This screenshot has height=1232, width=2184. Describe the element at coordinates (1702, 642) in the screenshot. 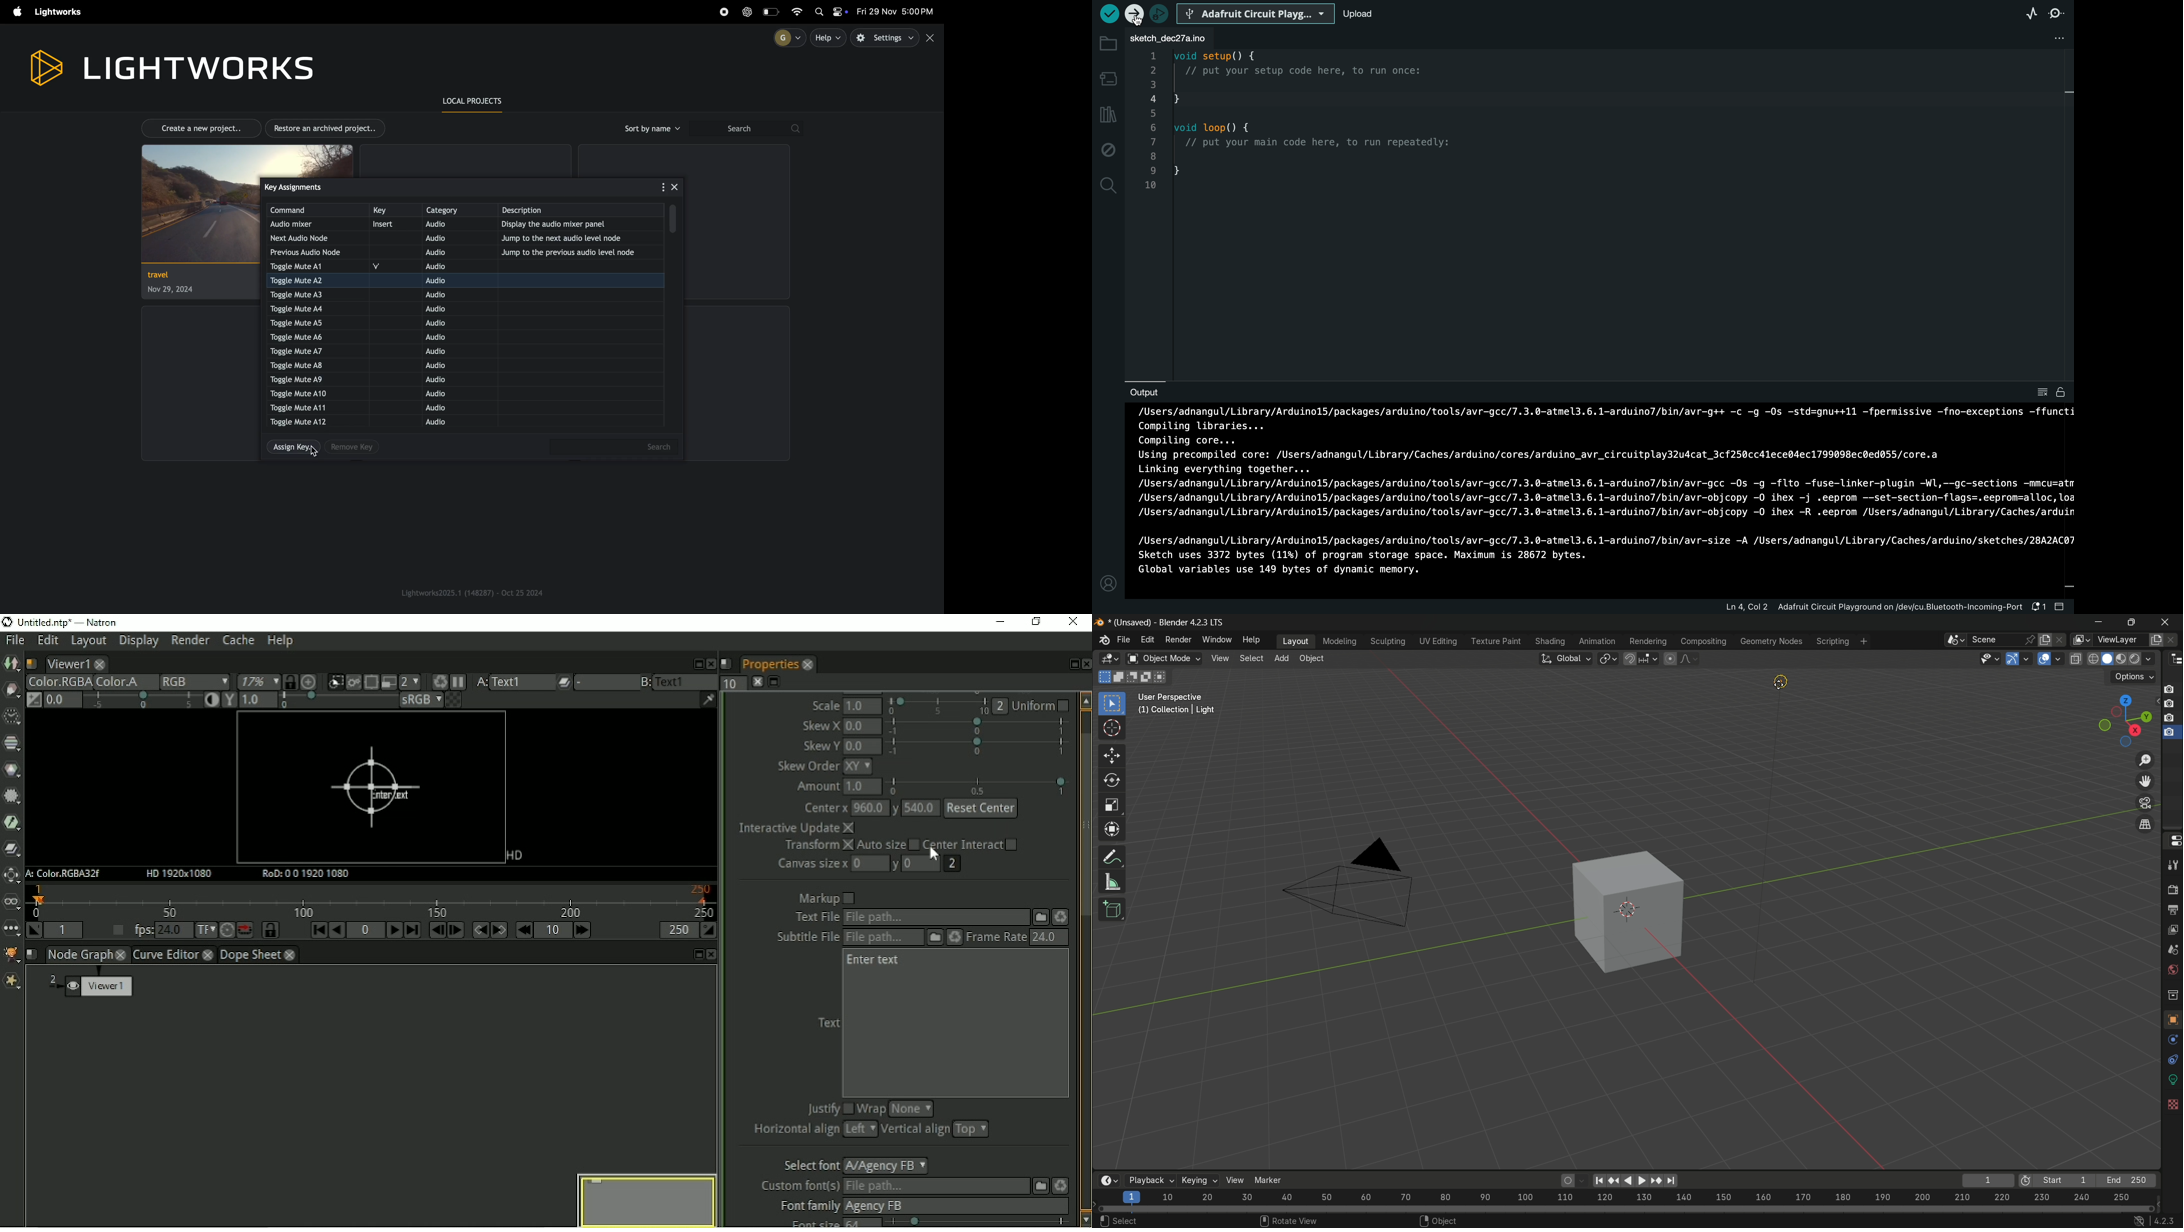

I see `compositing menu` at that location.